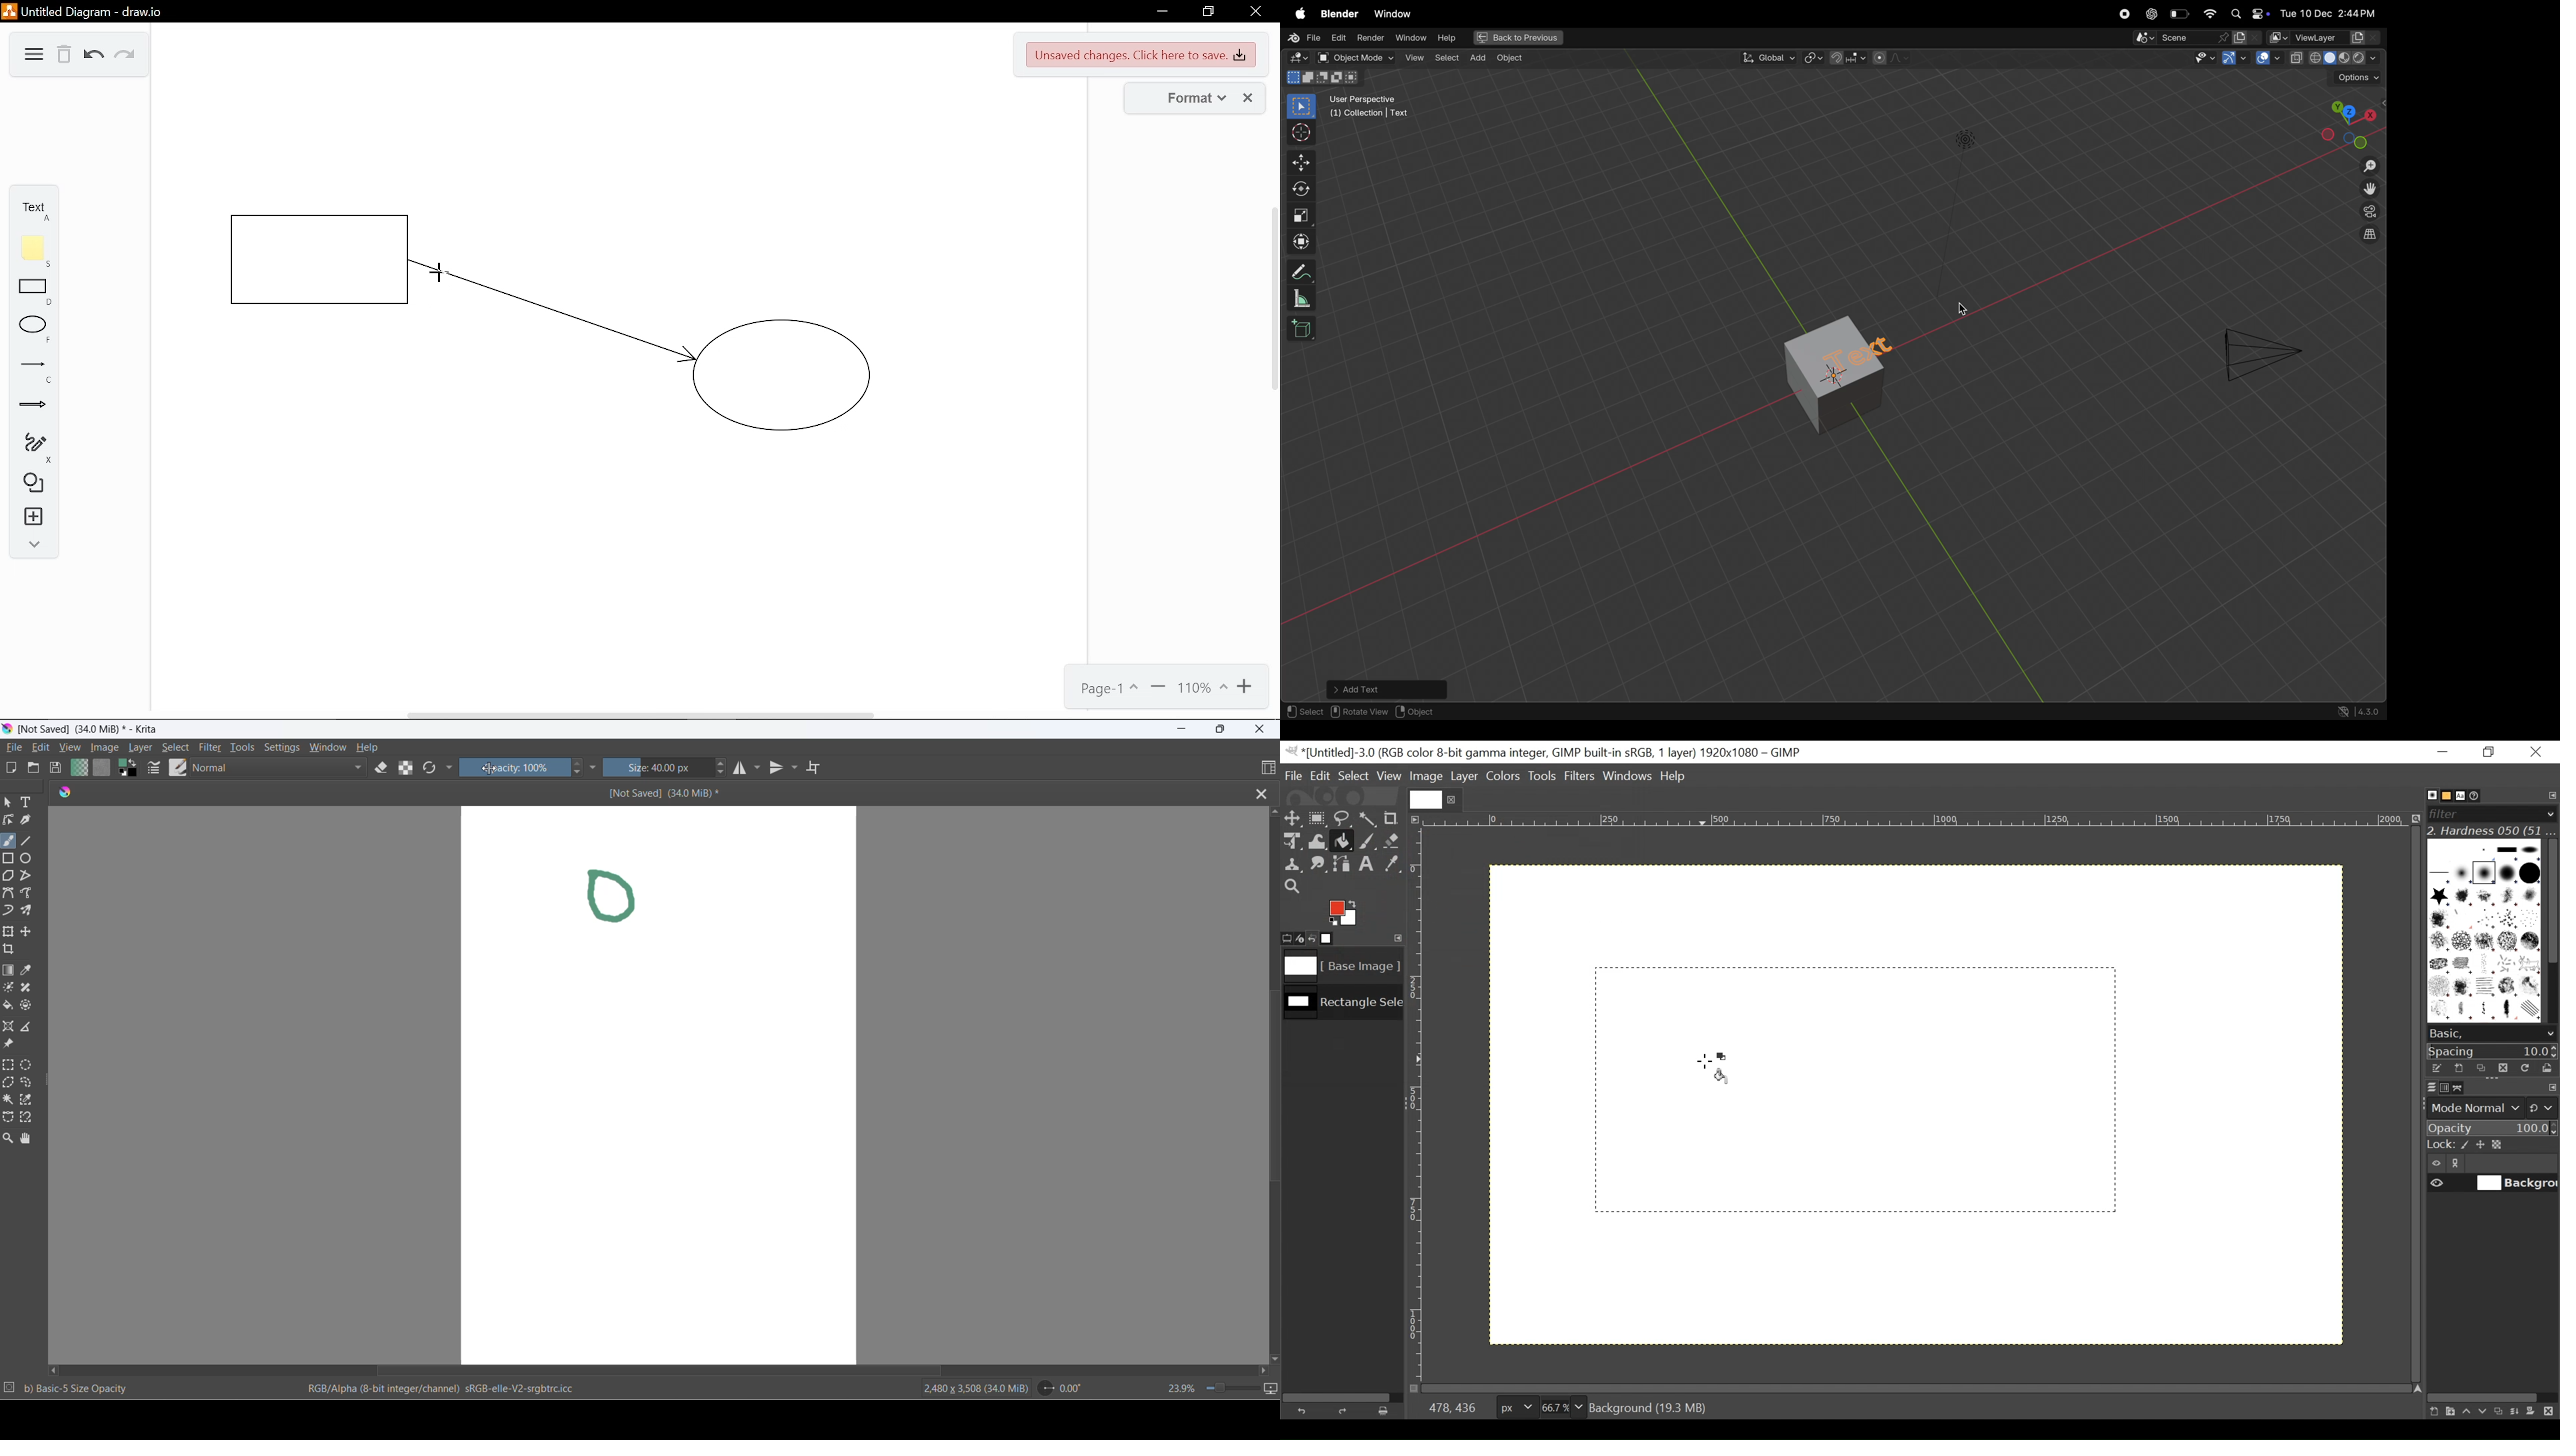 Image resolution: width=2576 pixels, height=1456 pixels. What do you see at coordinates (2423, 1087) in the screenshot?
I see `Layers` at bounding box center [2423, 1087].